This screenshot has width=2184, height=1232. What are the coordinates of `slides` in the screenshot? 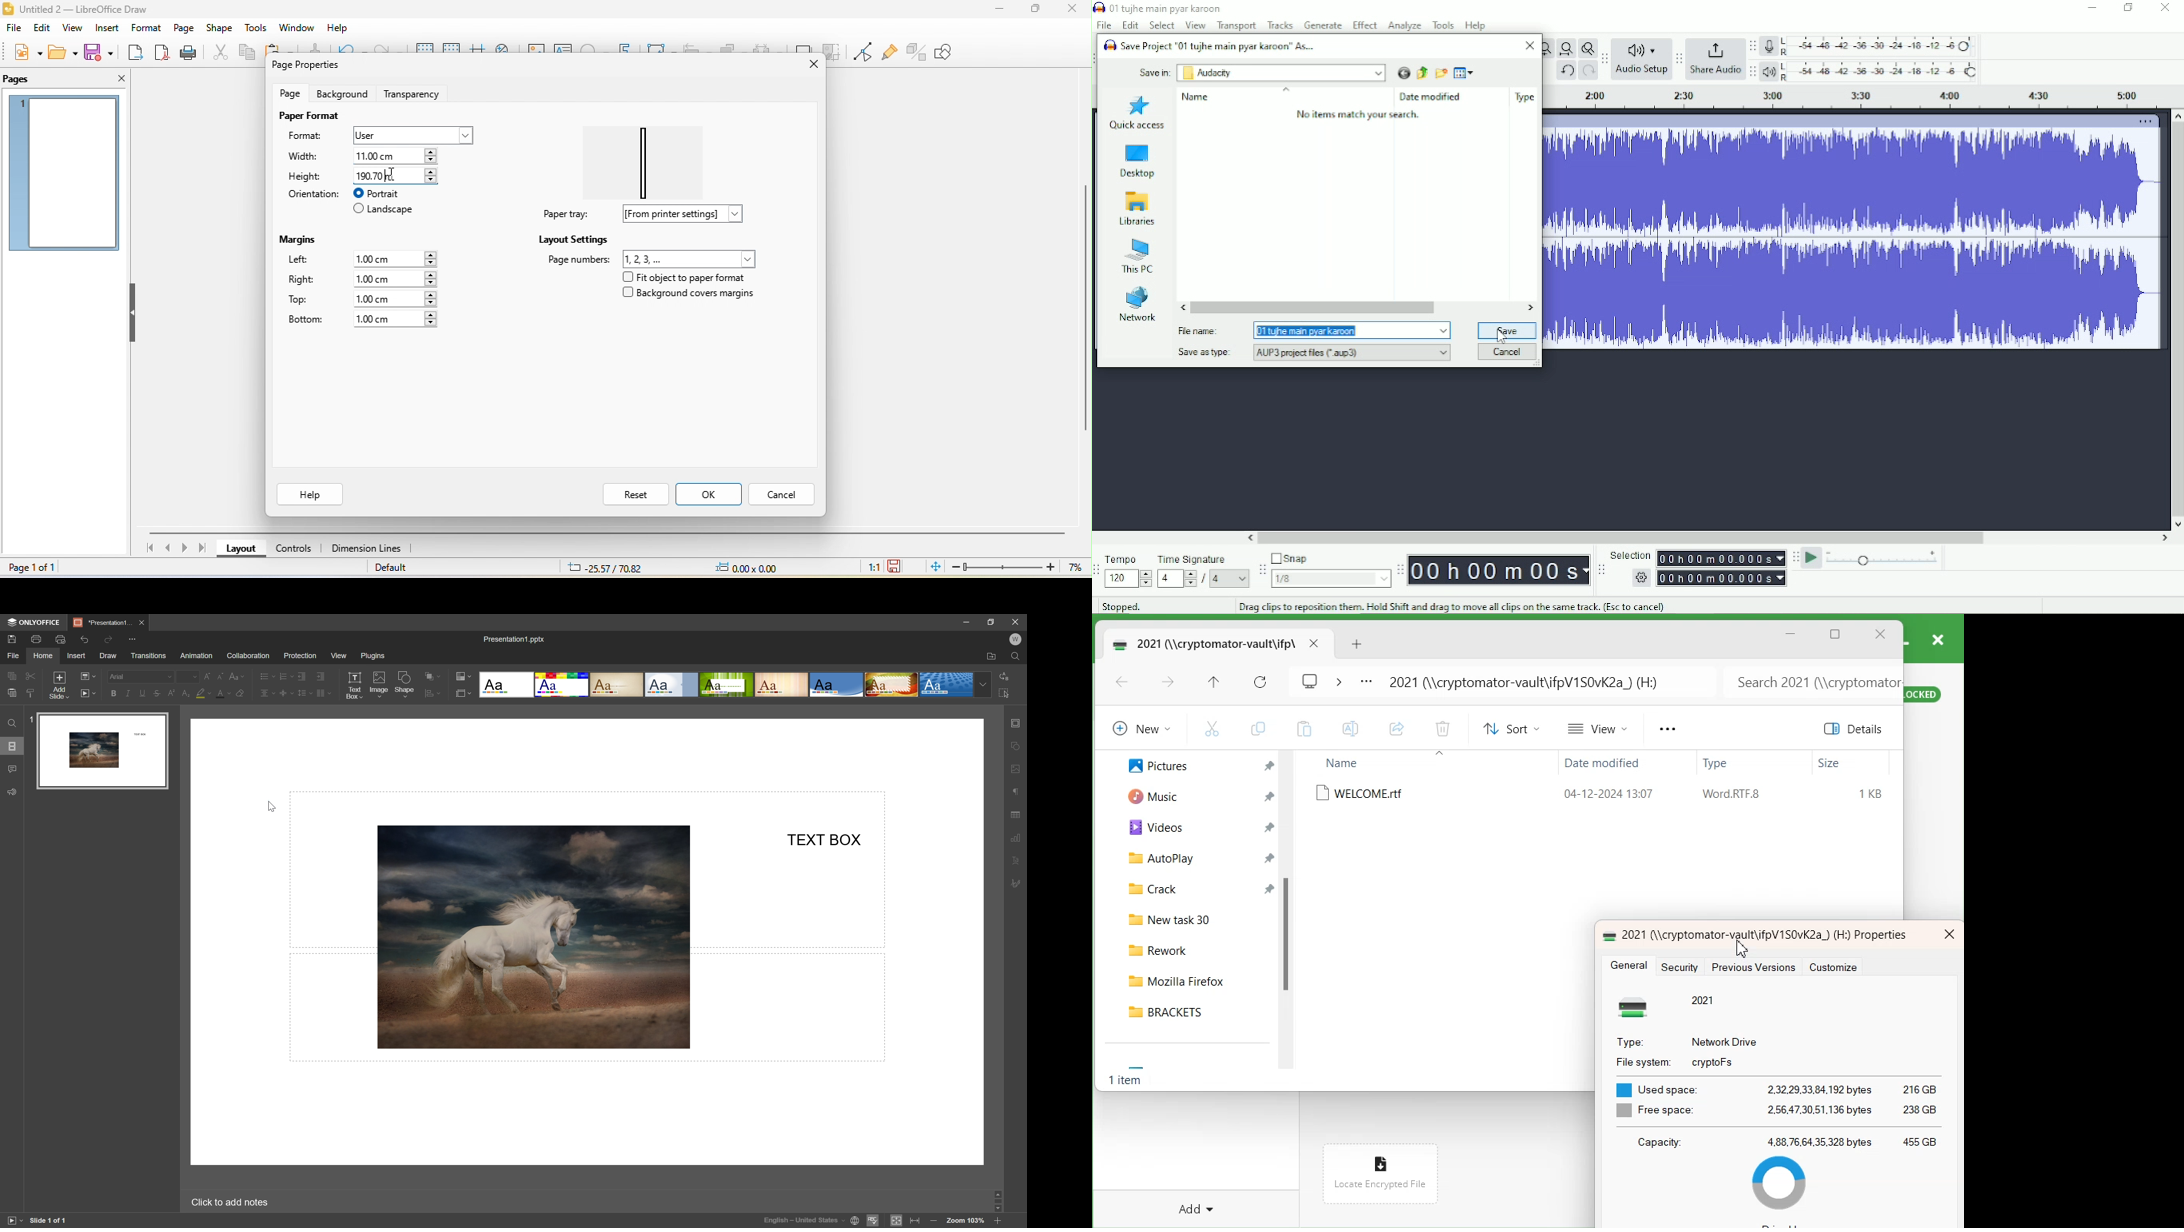 It's located at (13, 747).